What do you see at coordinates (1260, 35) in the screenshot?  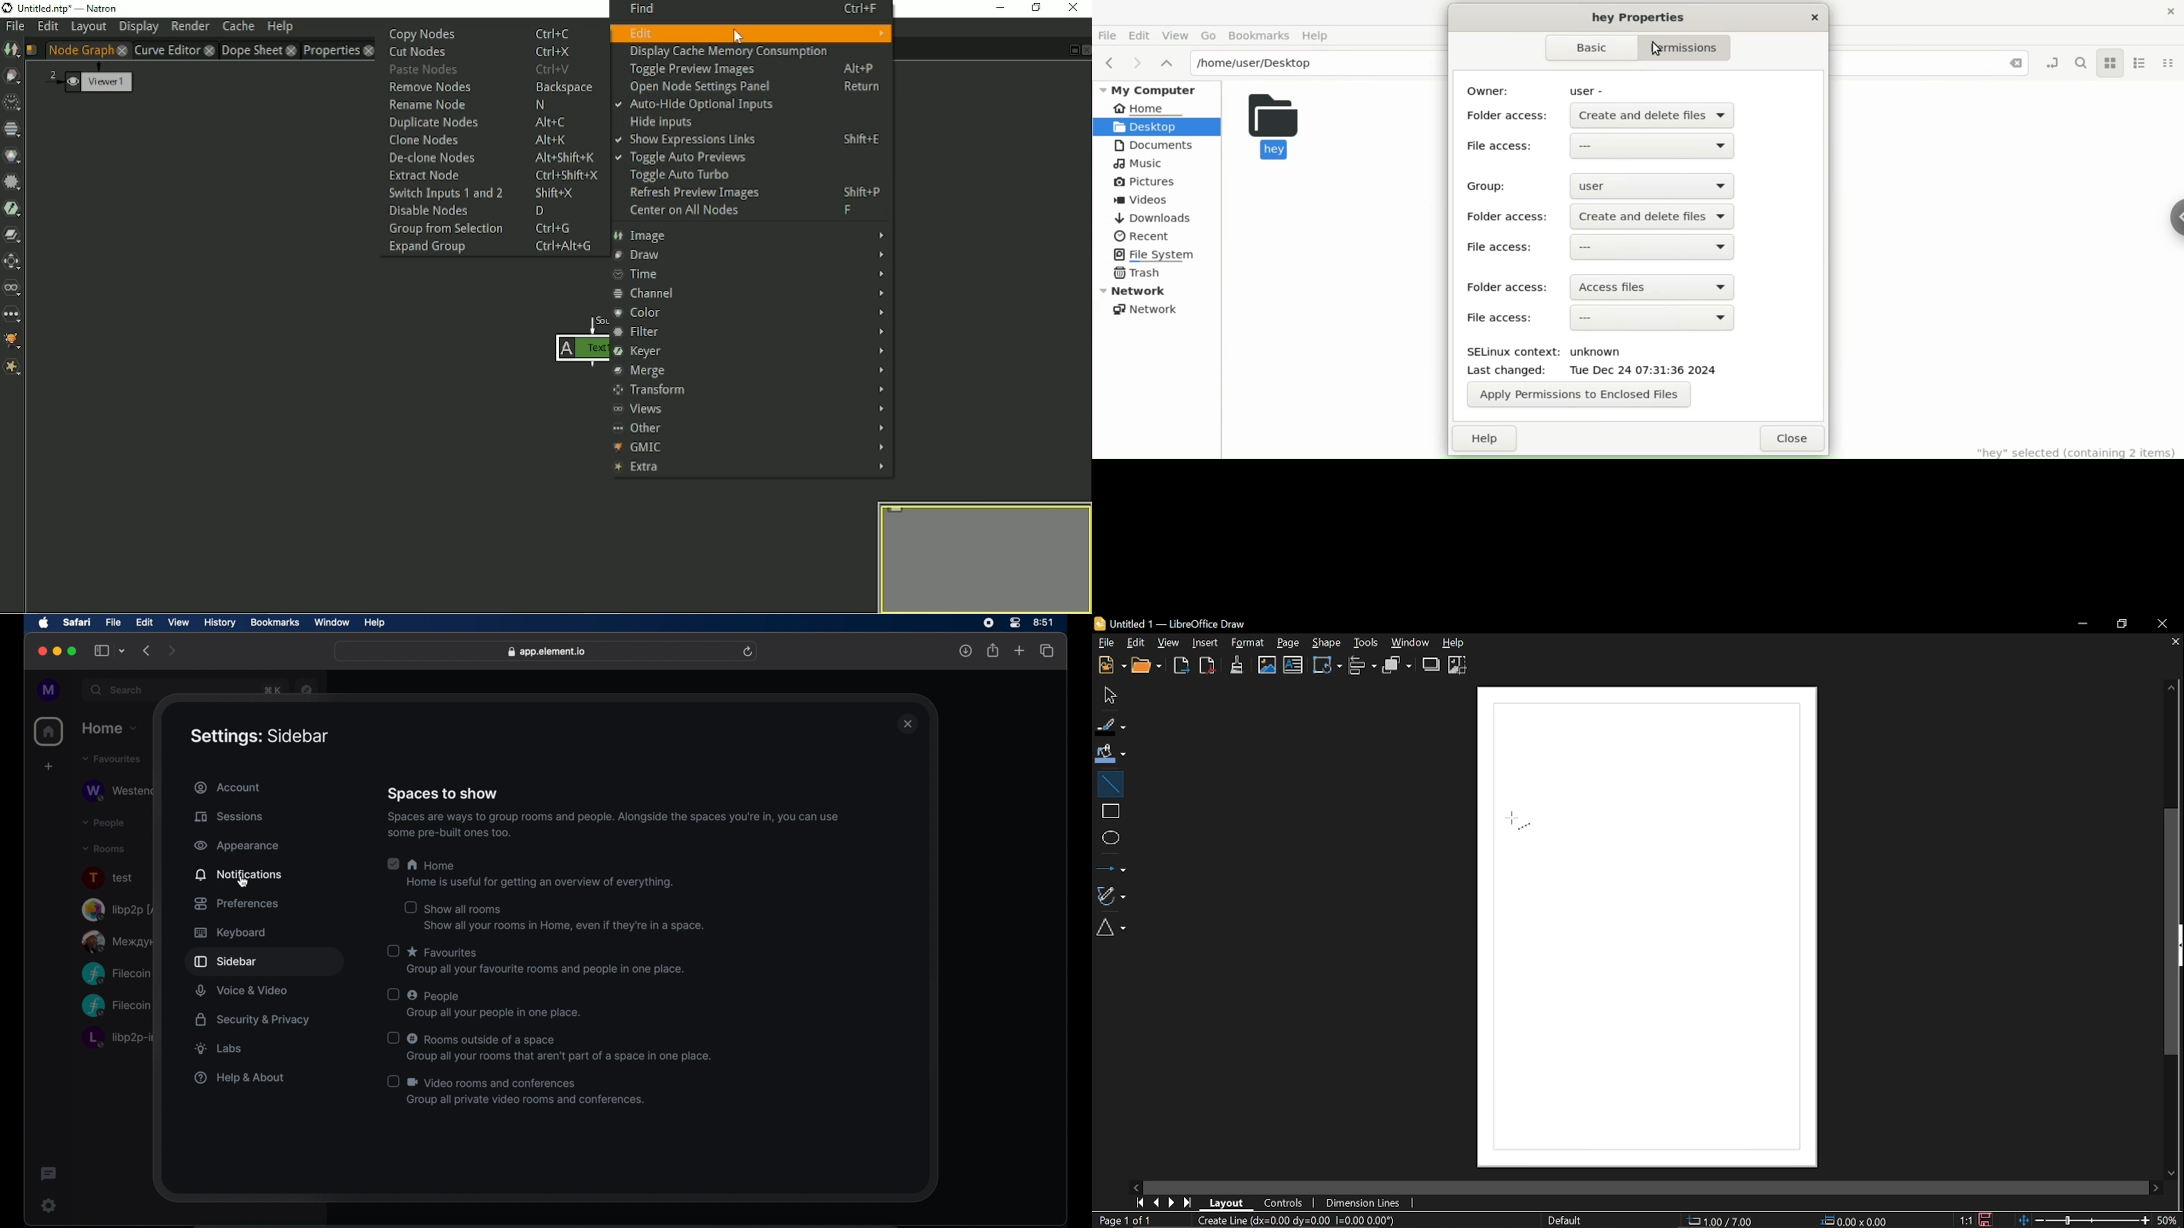 I see `Bookmarks` at bounding box center [1260, 35].